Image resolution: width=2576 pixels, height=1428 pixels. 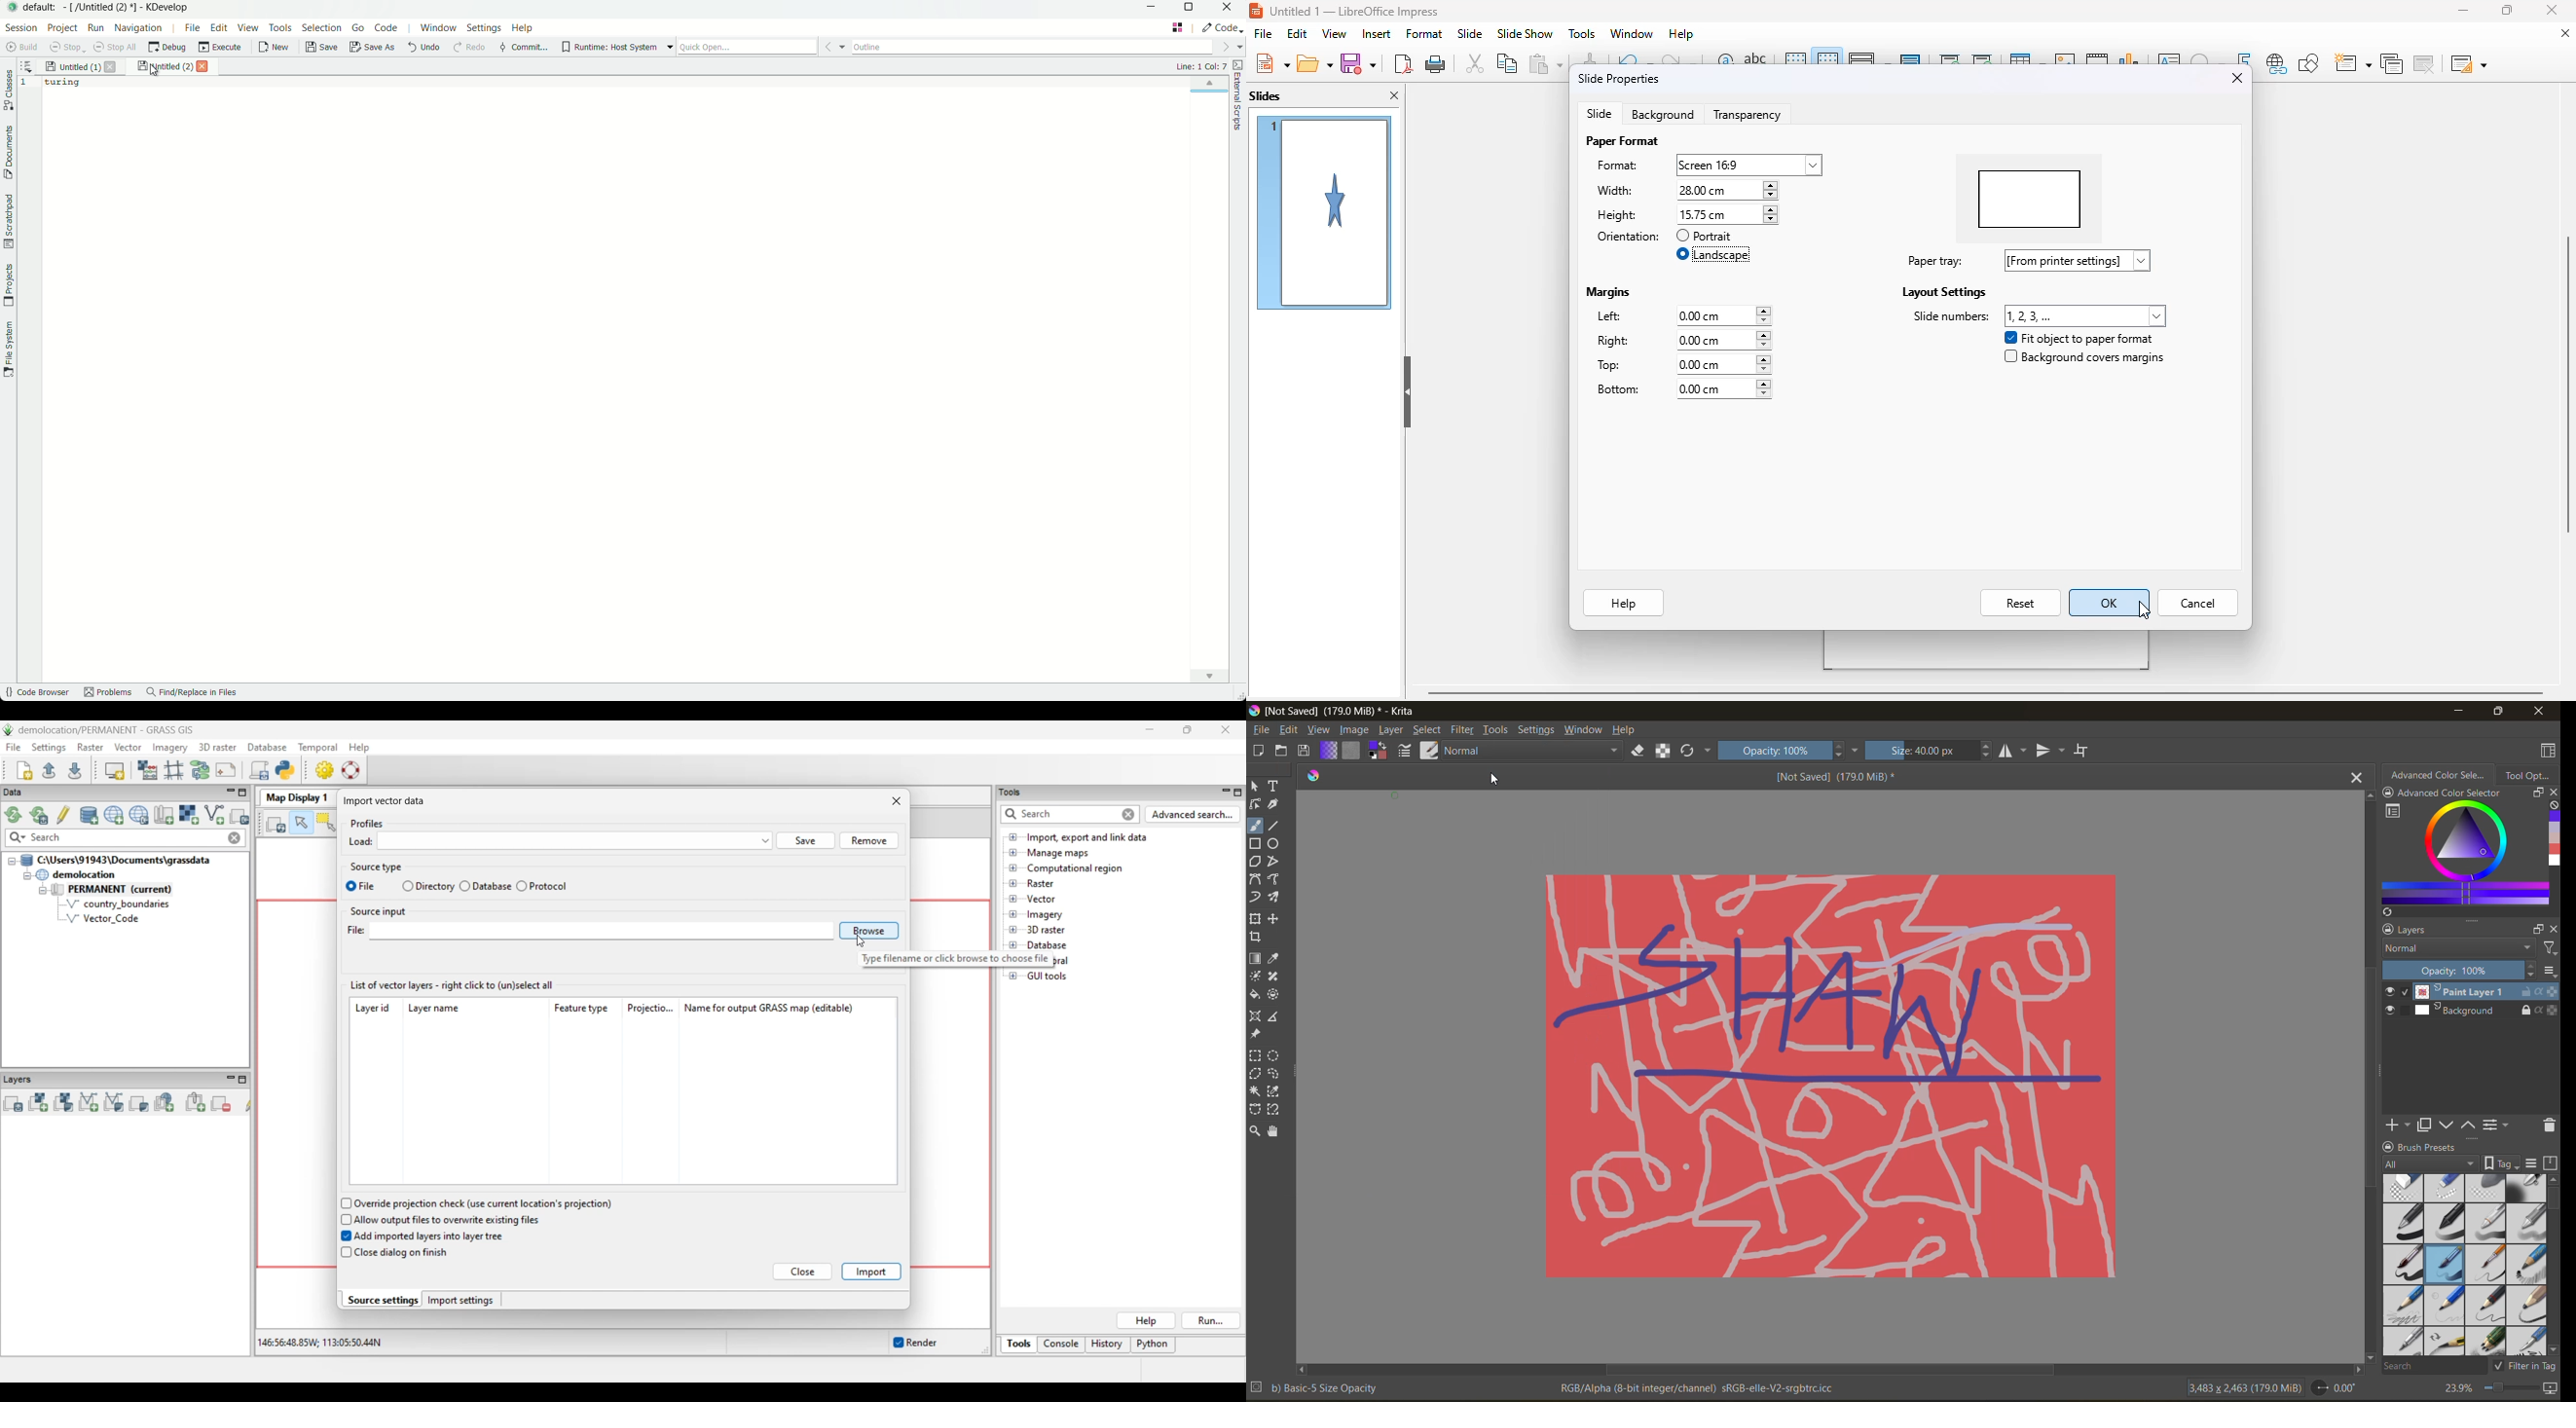 I want to click on choose workspace, so click(x=2549, y=750).